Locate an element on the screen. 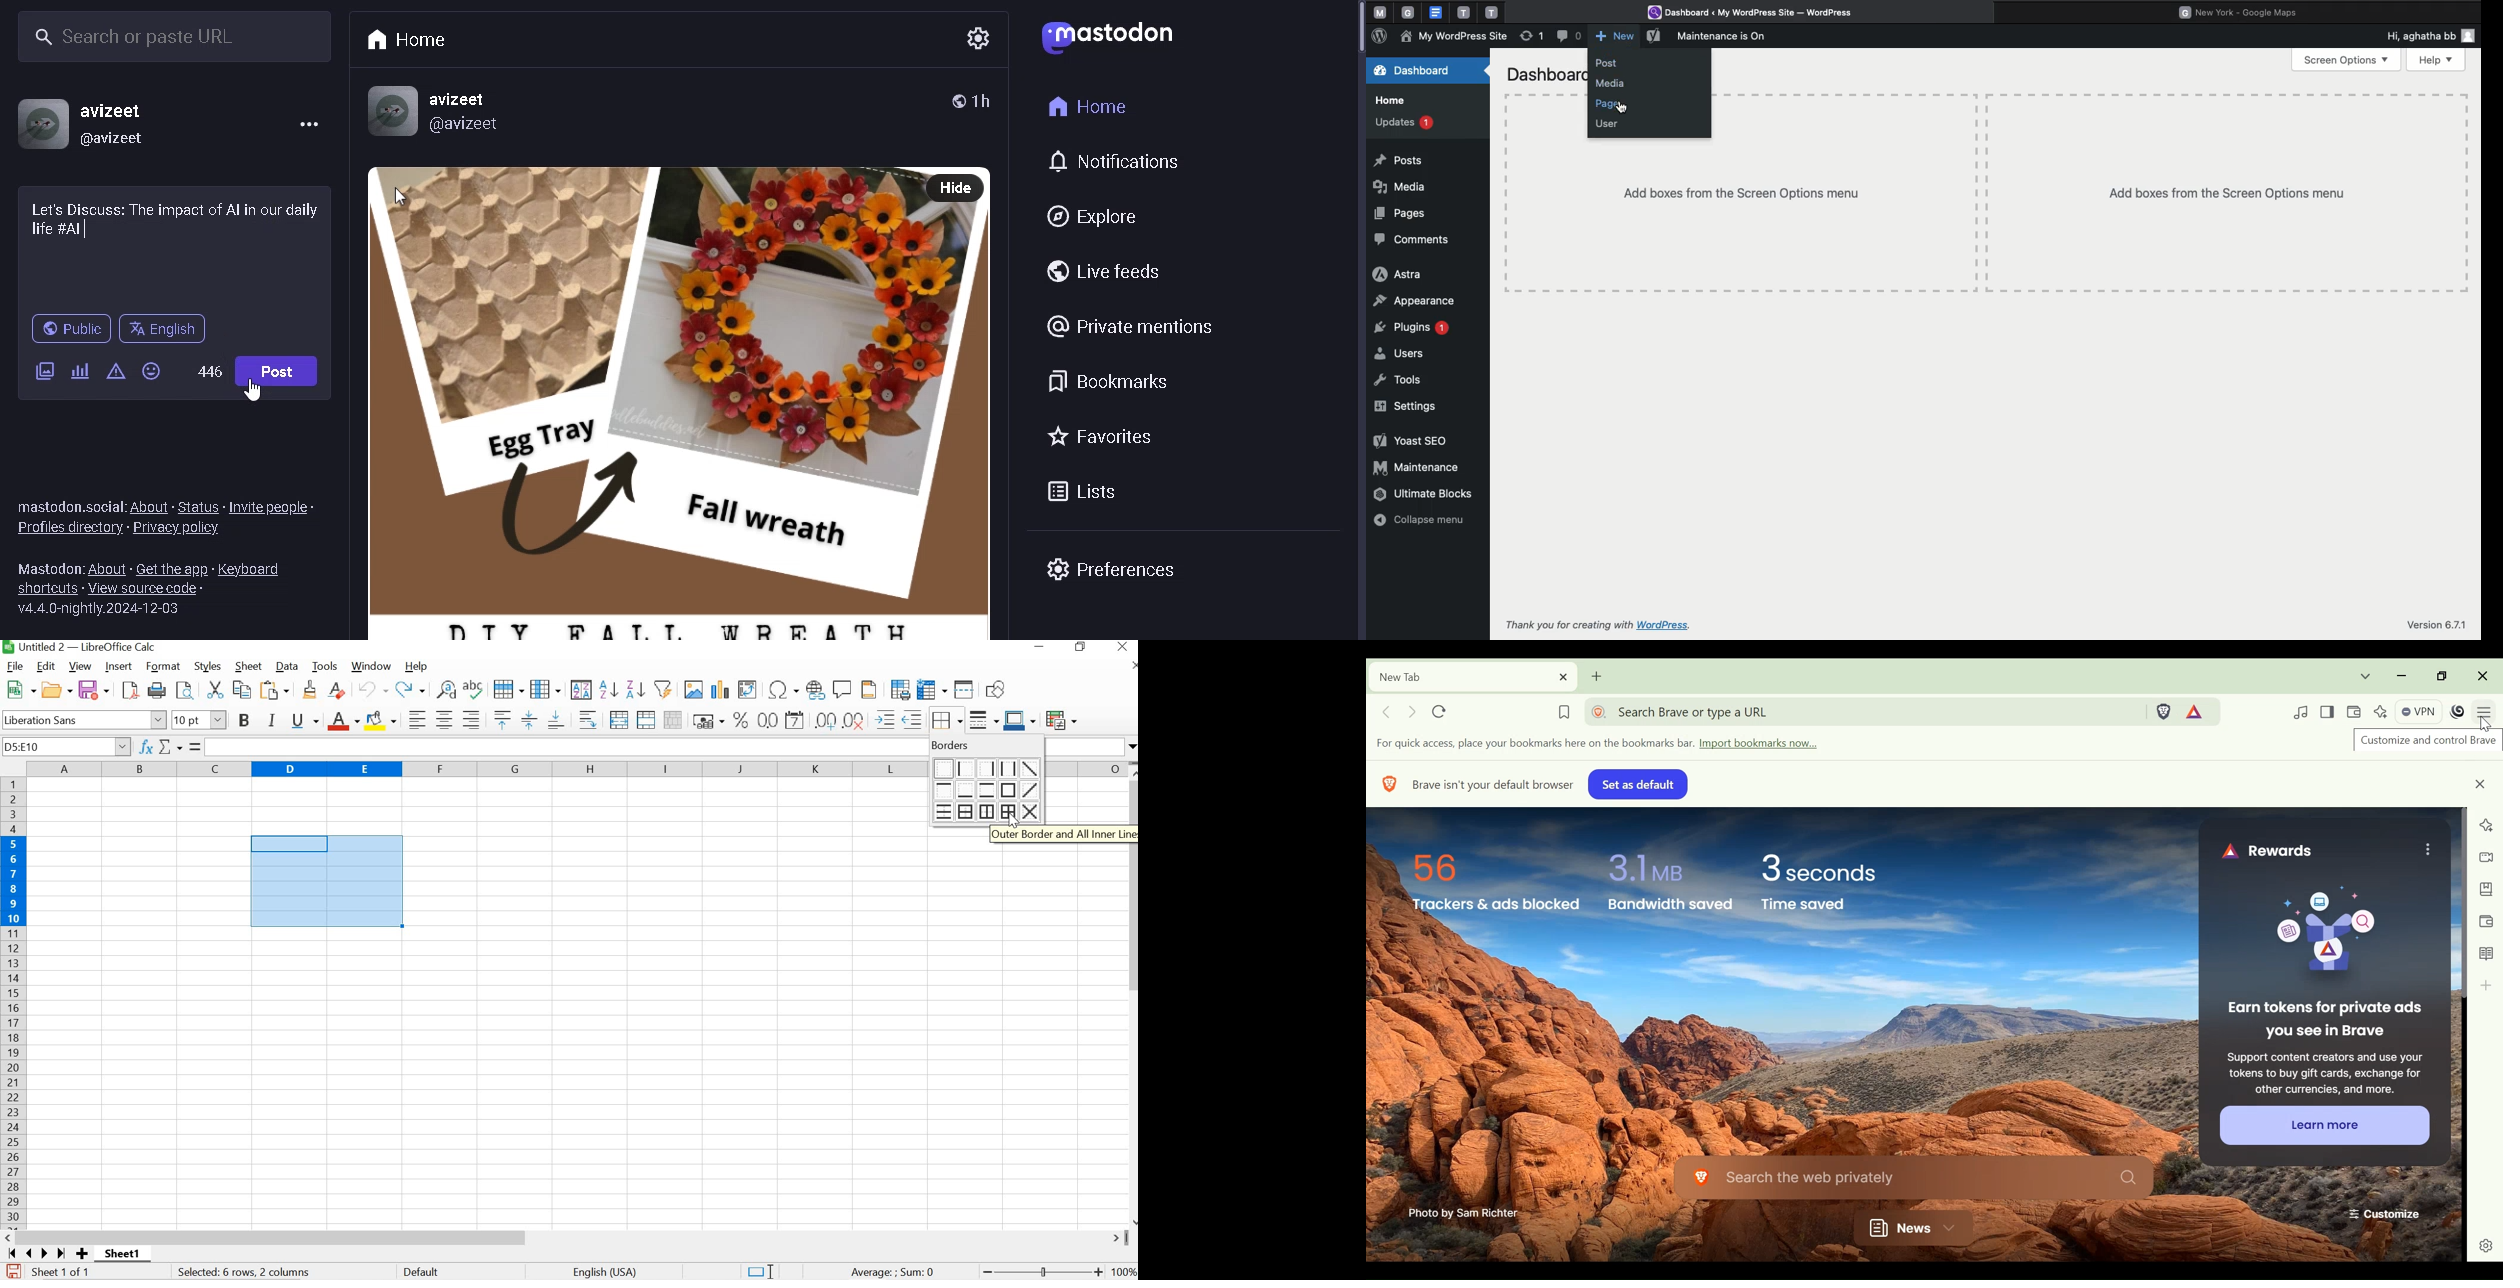  DEFAULT is located at coordinates (424, 1273).